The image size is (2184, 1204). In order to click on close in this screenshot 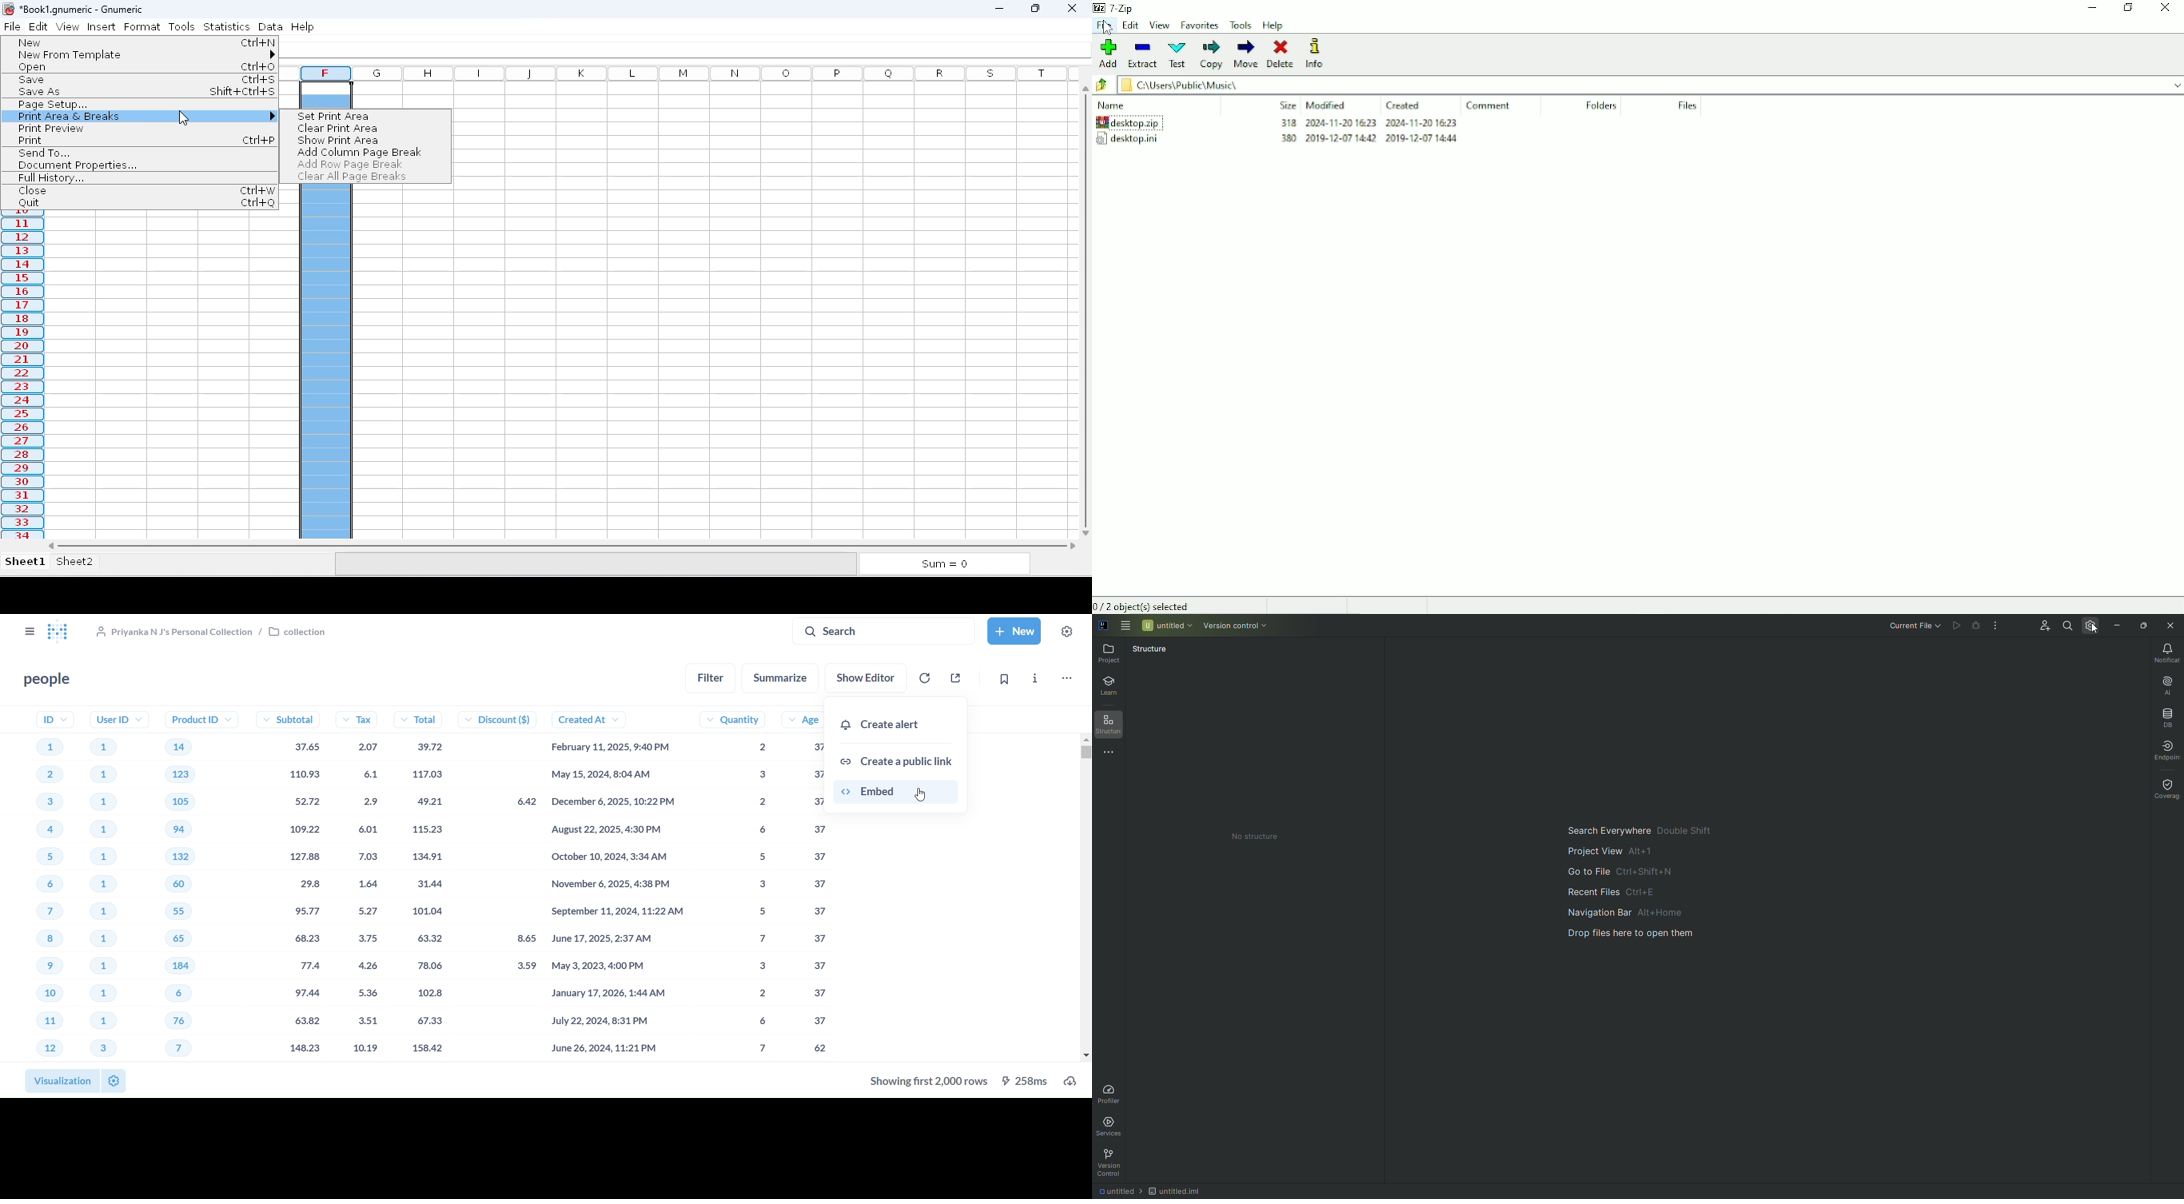, I will do `click(1073, 8)`.